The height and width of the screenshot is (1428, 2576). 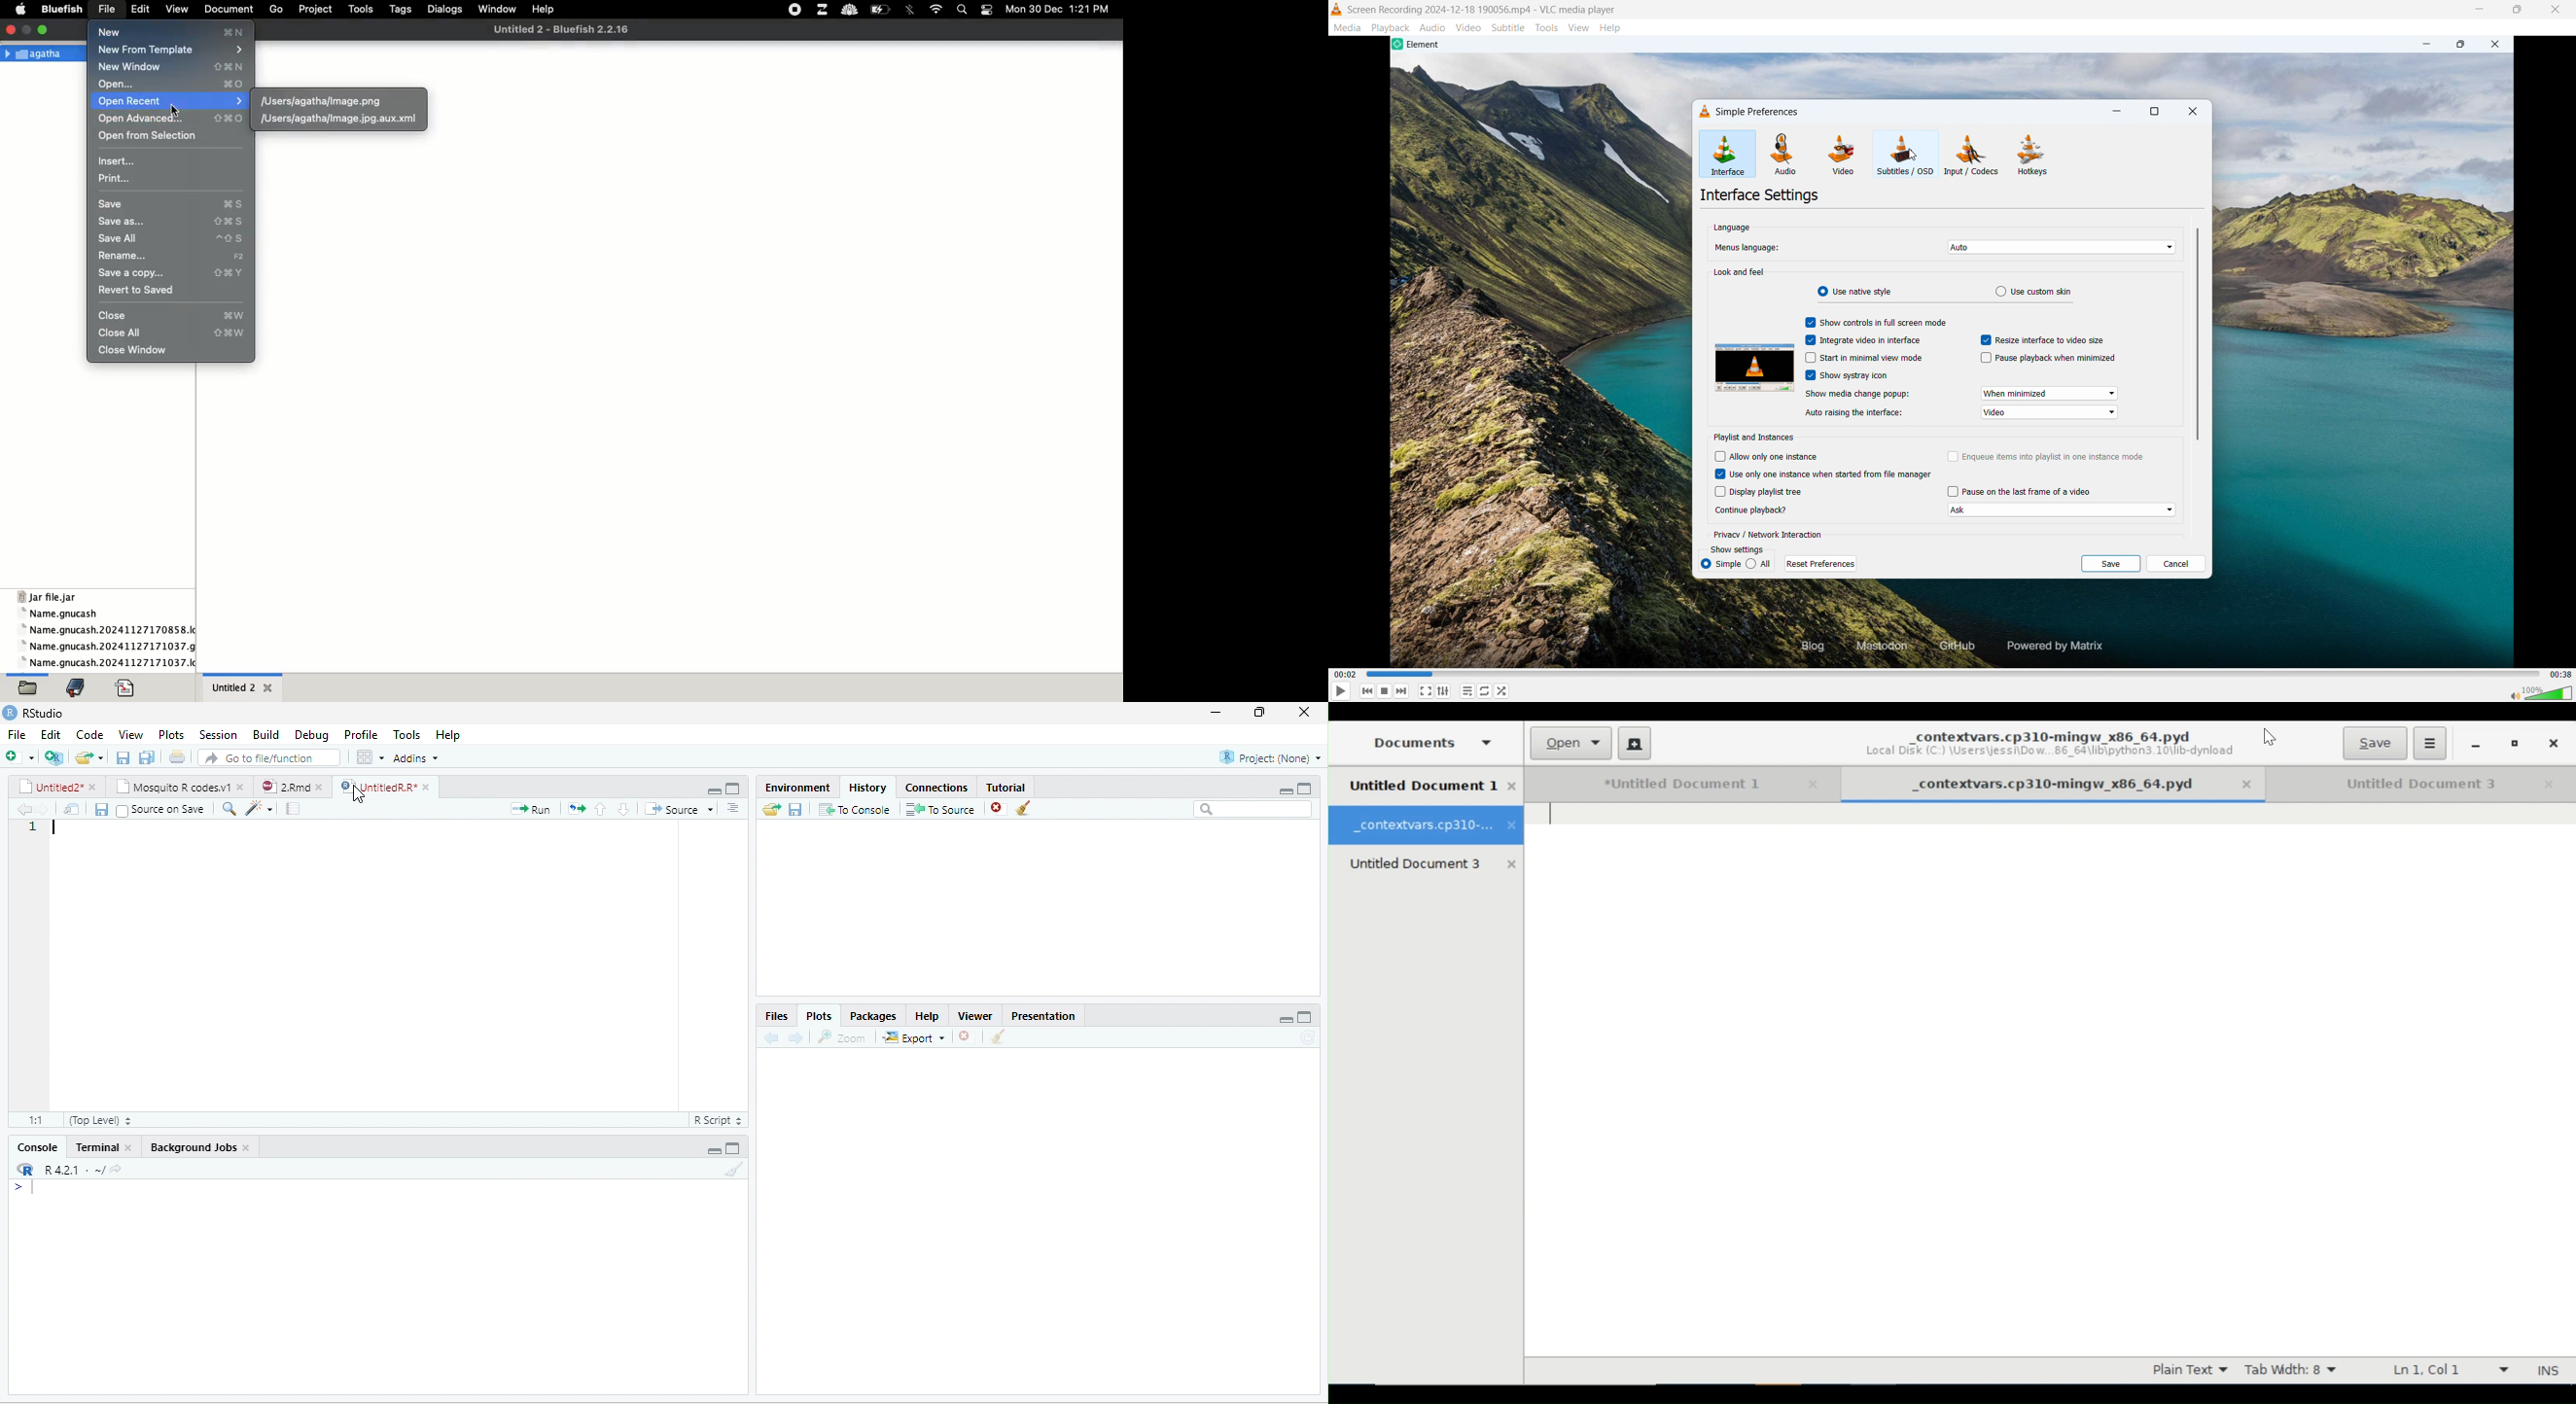 I want to click on save a copy, so click(x=172, y=273).